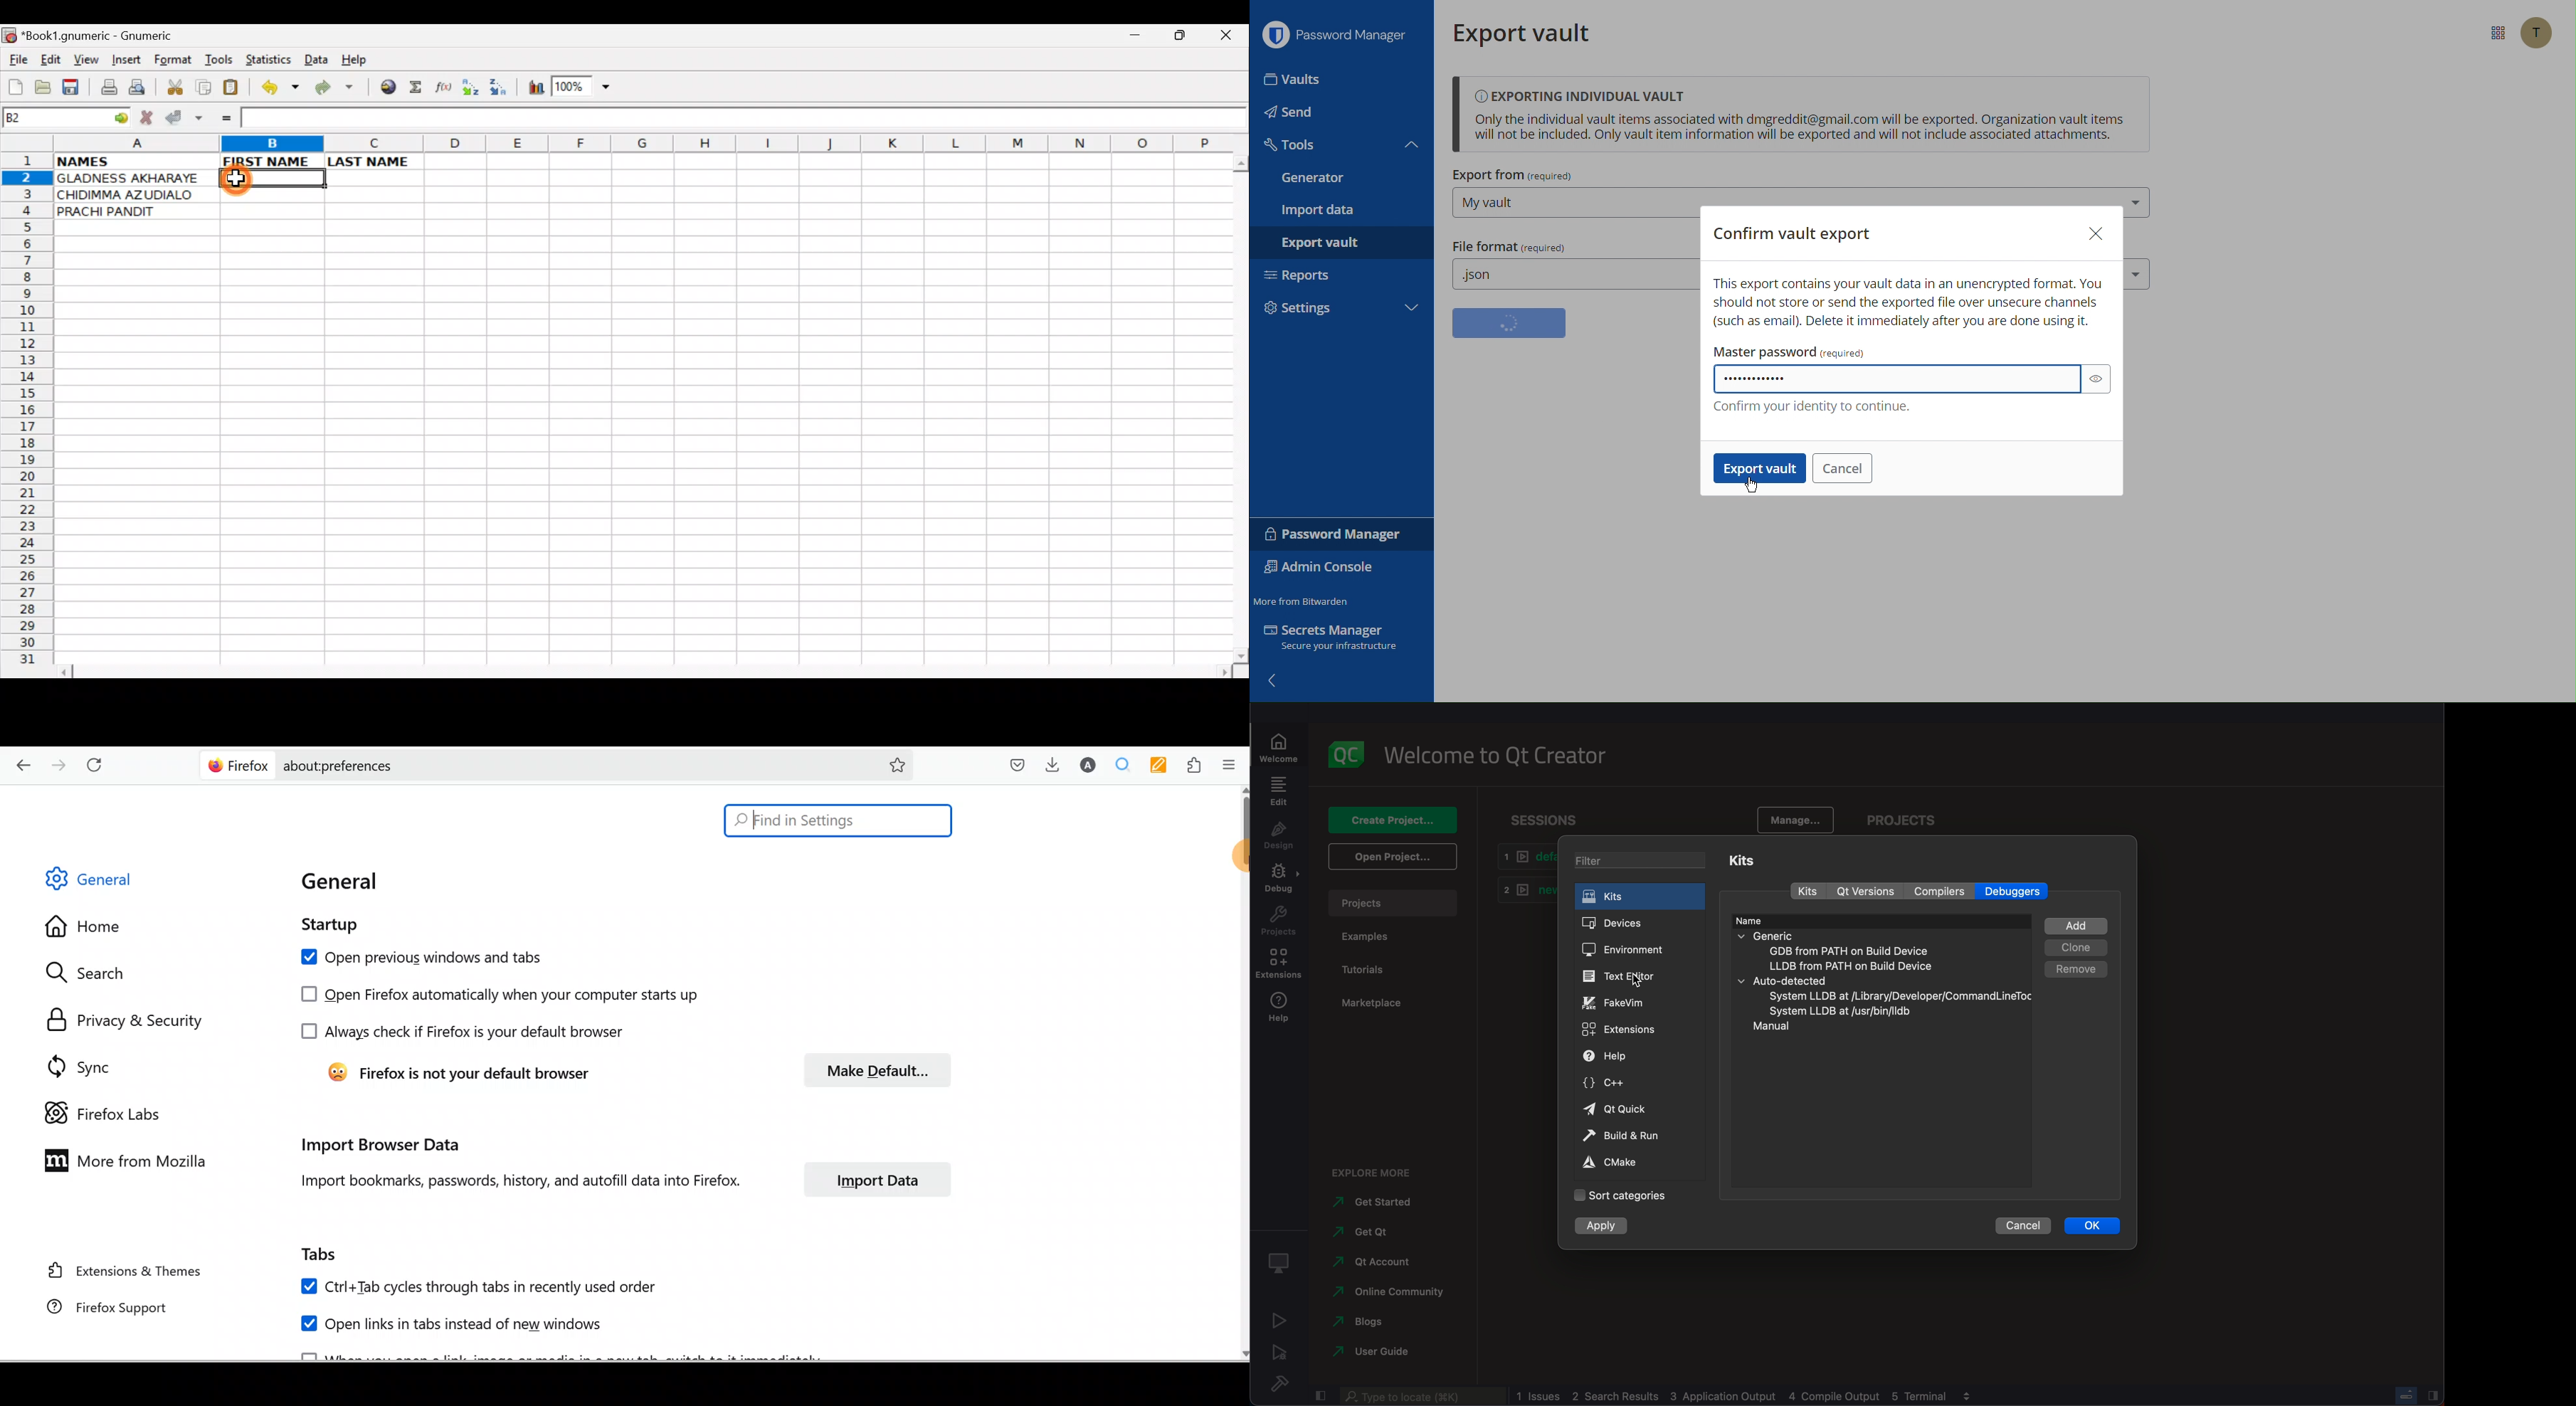  What do you see at coordinates (421, 955) in the screenshot?
I see `Open previous windows and tabs` at bounding box center [421, 955].